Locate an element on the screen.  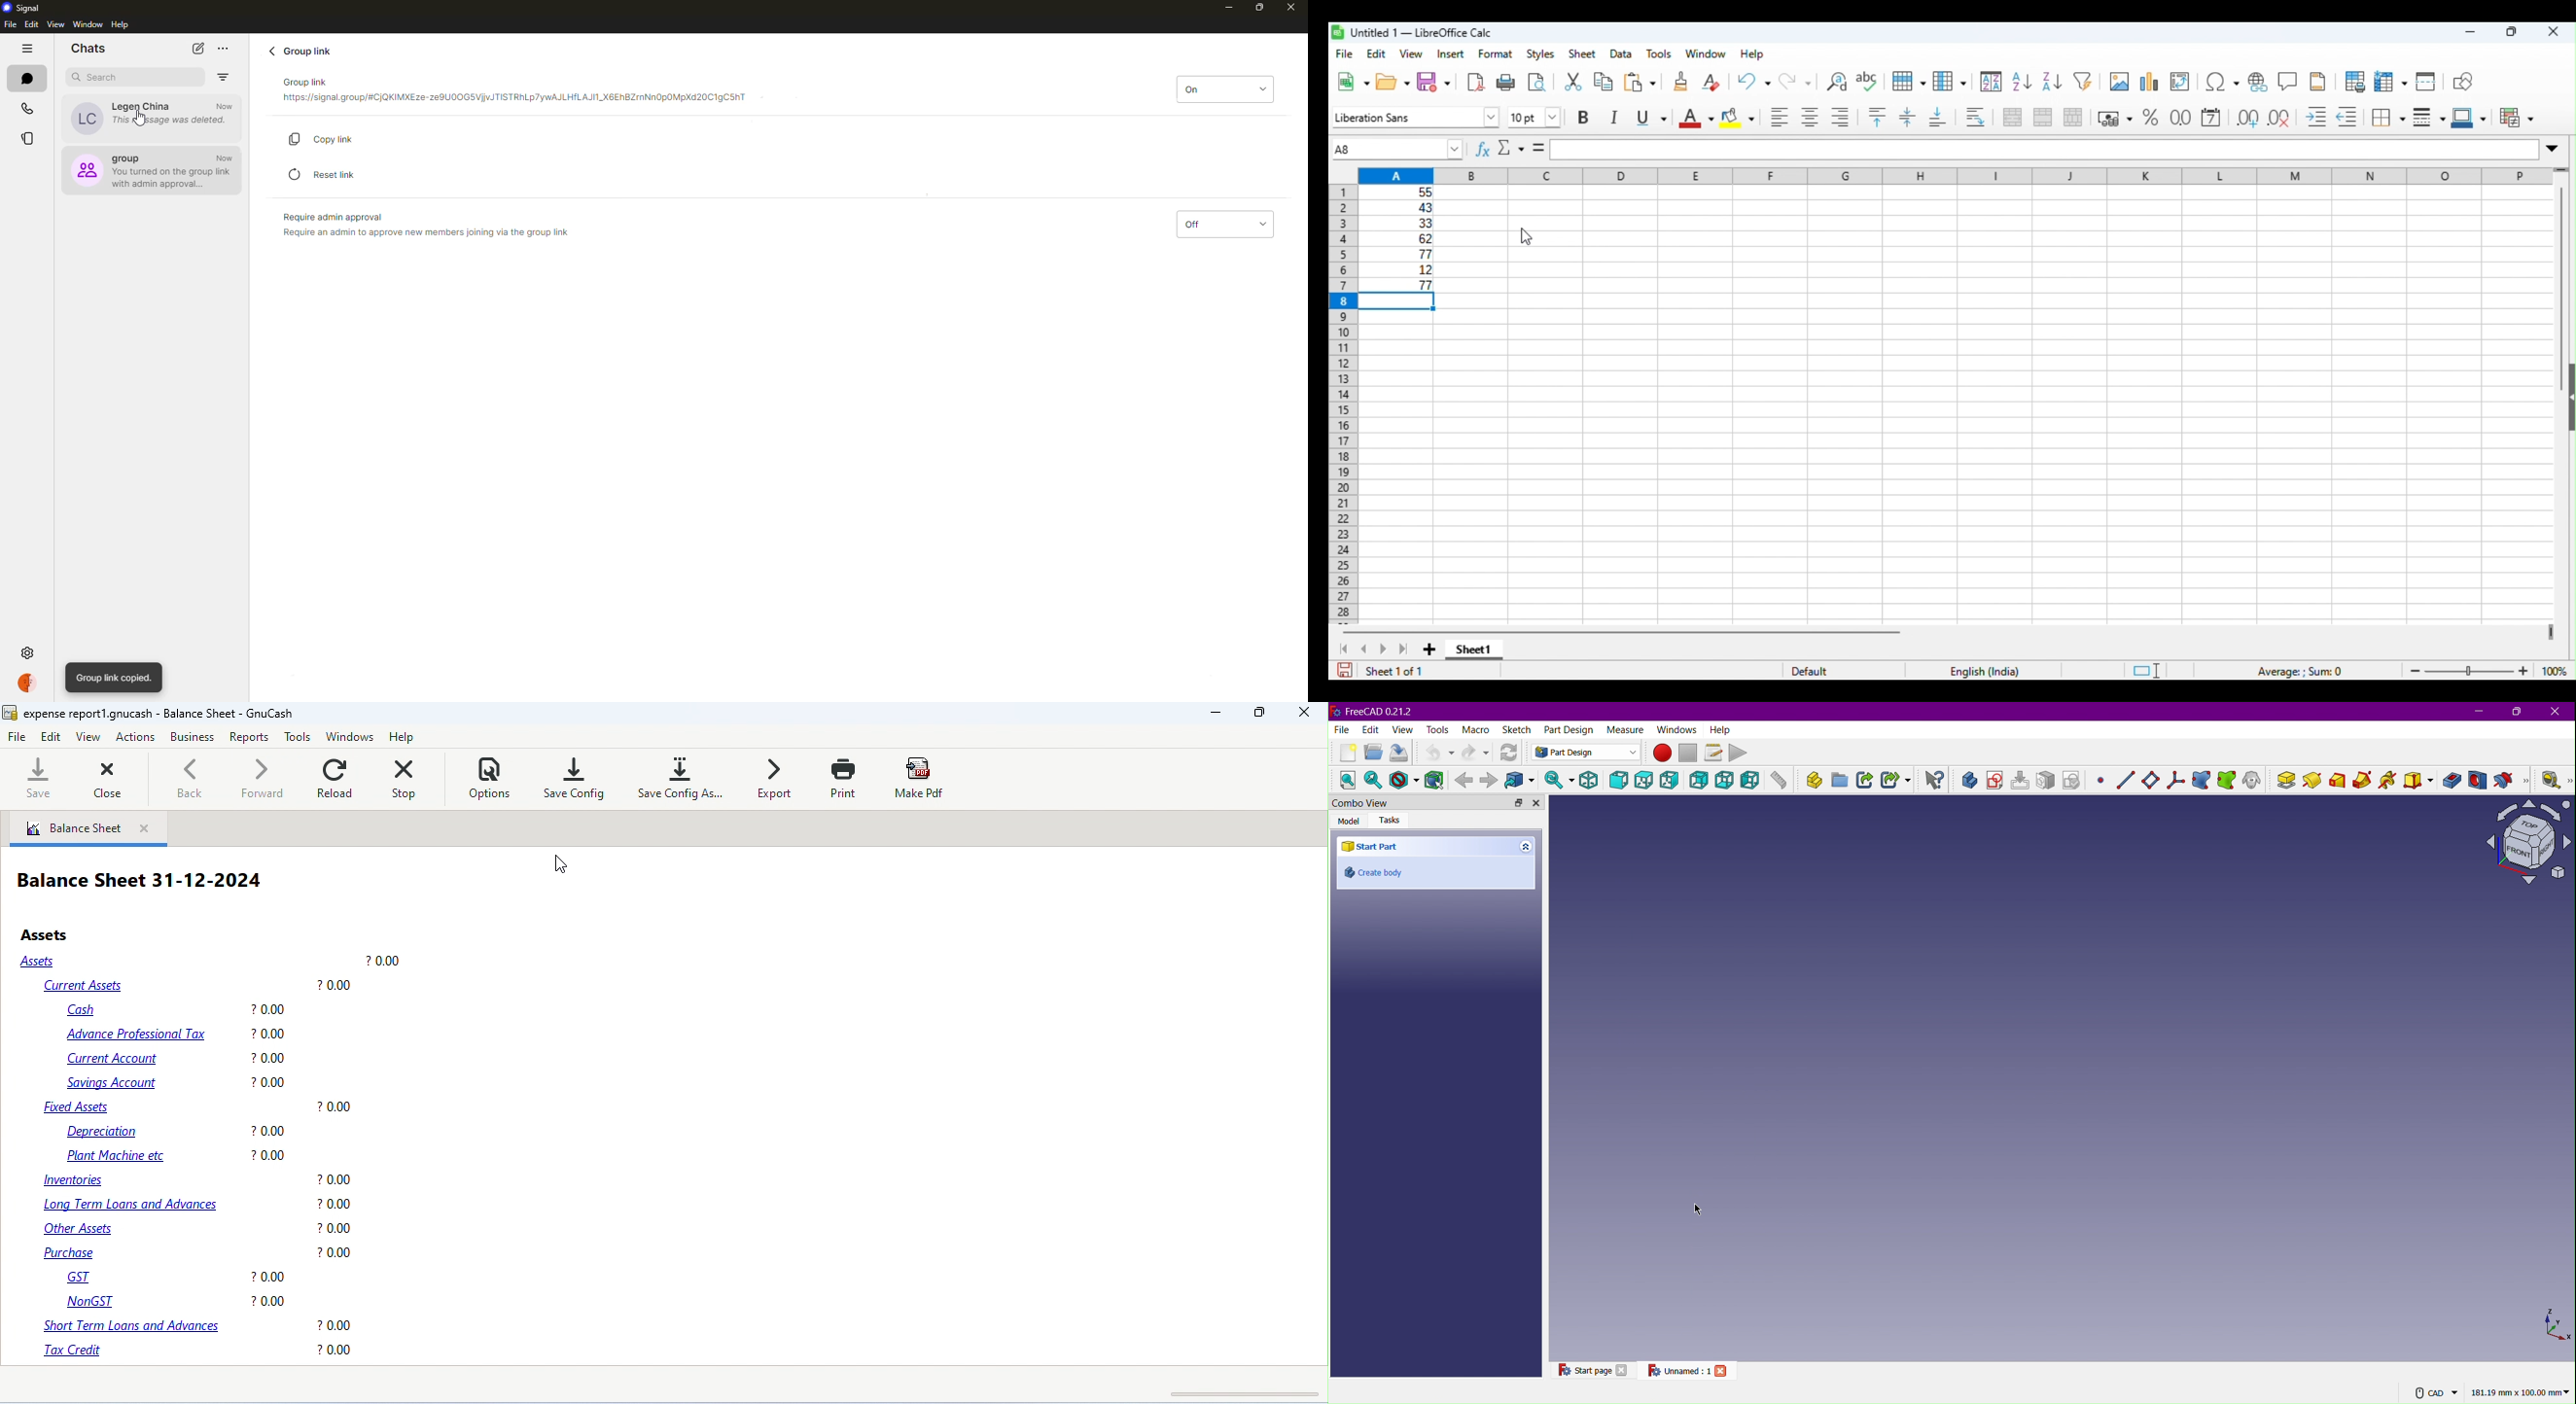
insert image is located at coordinates (2120, 80).